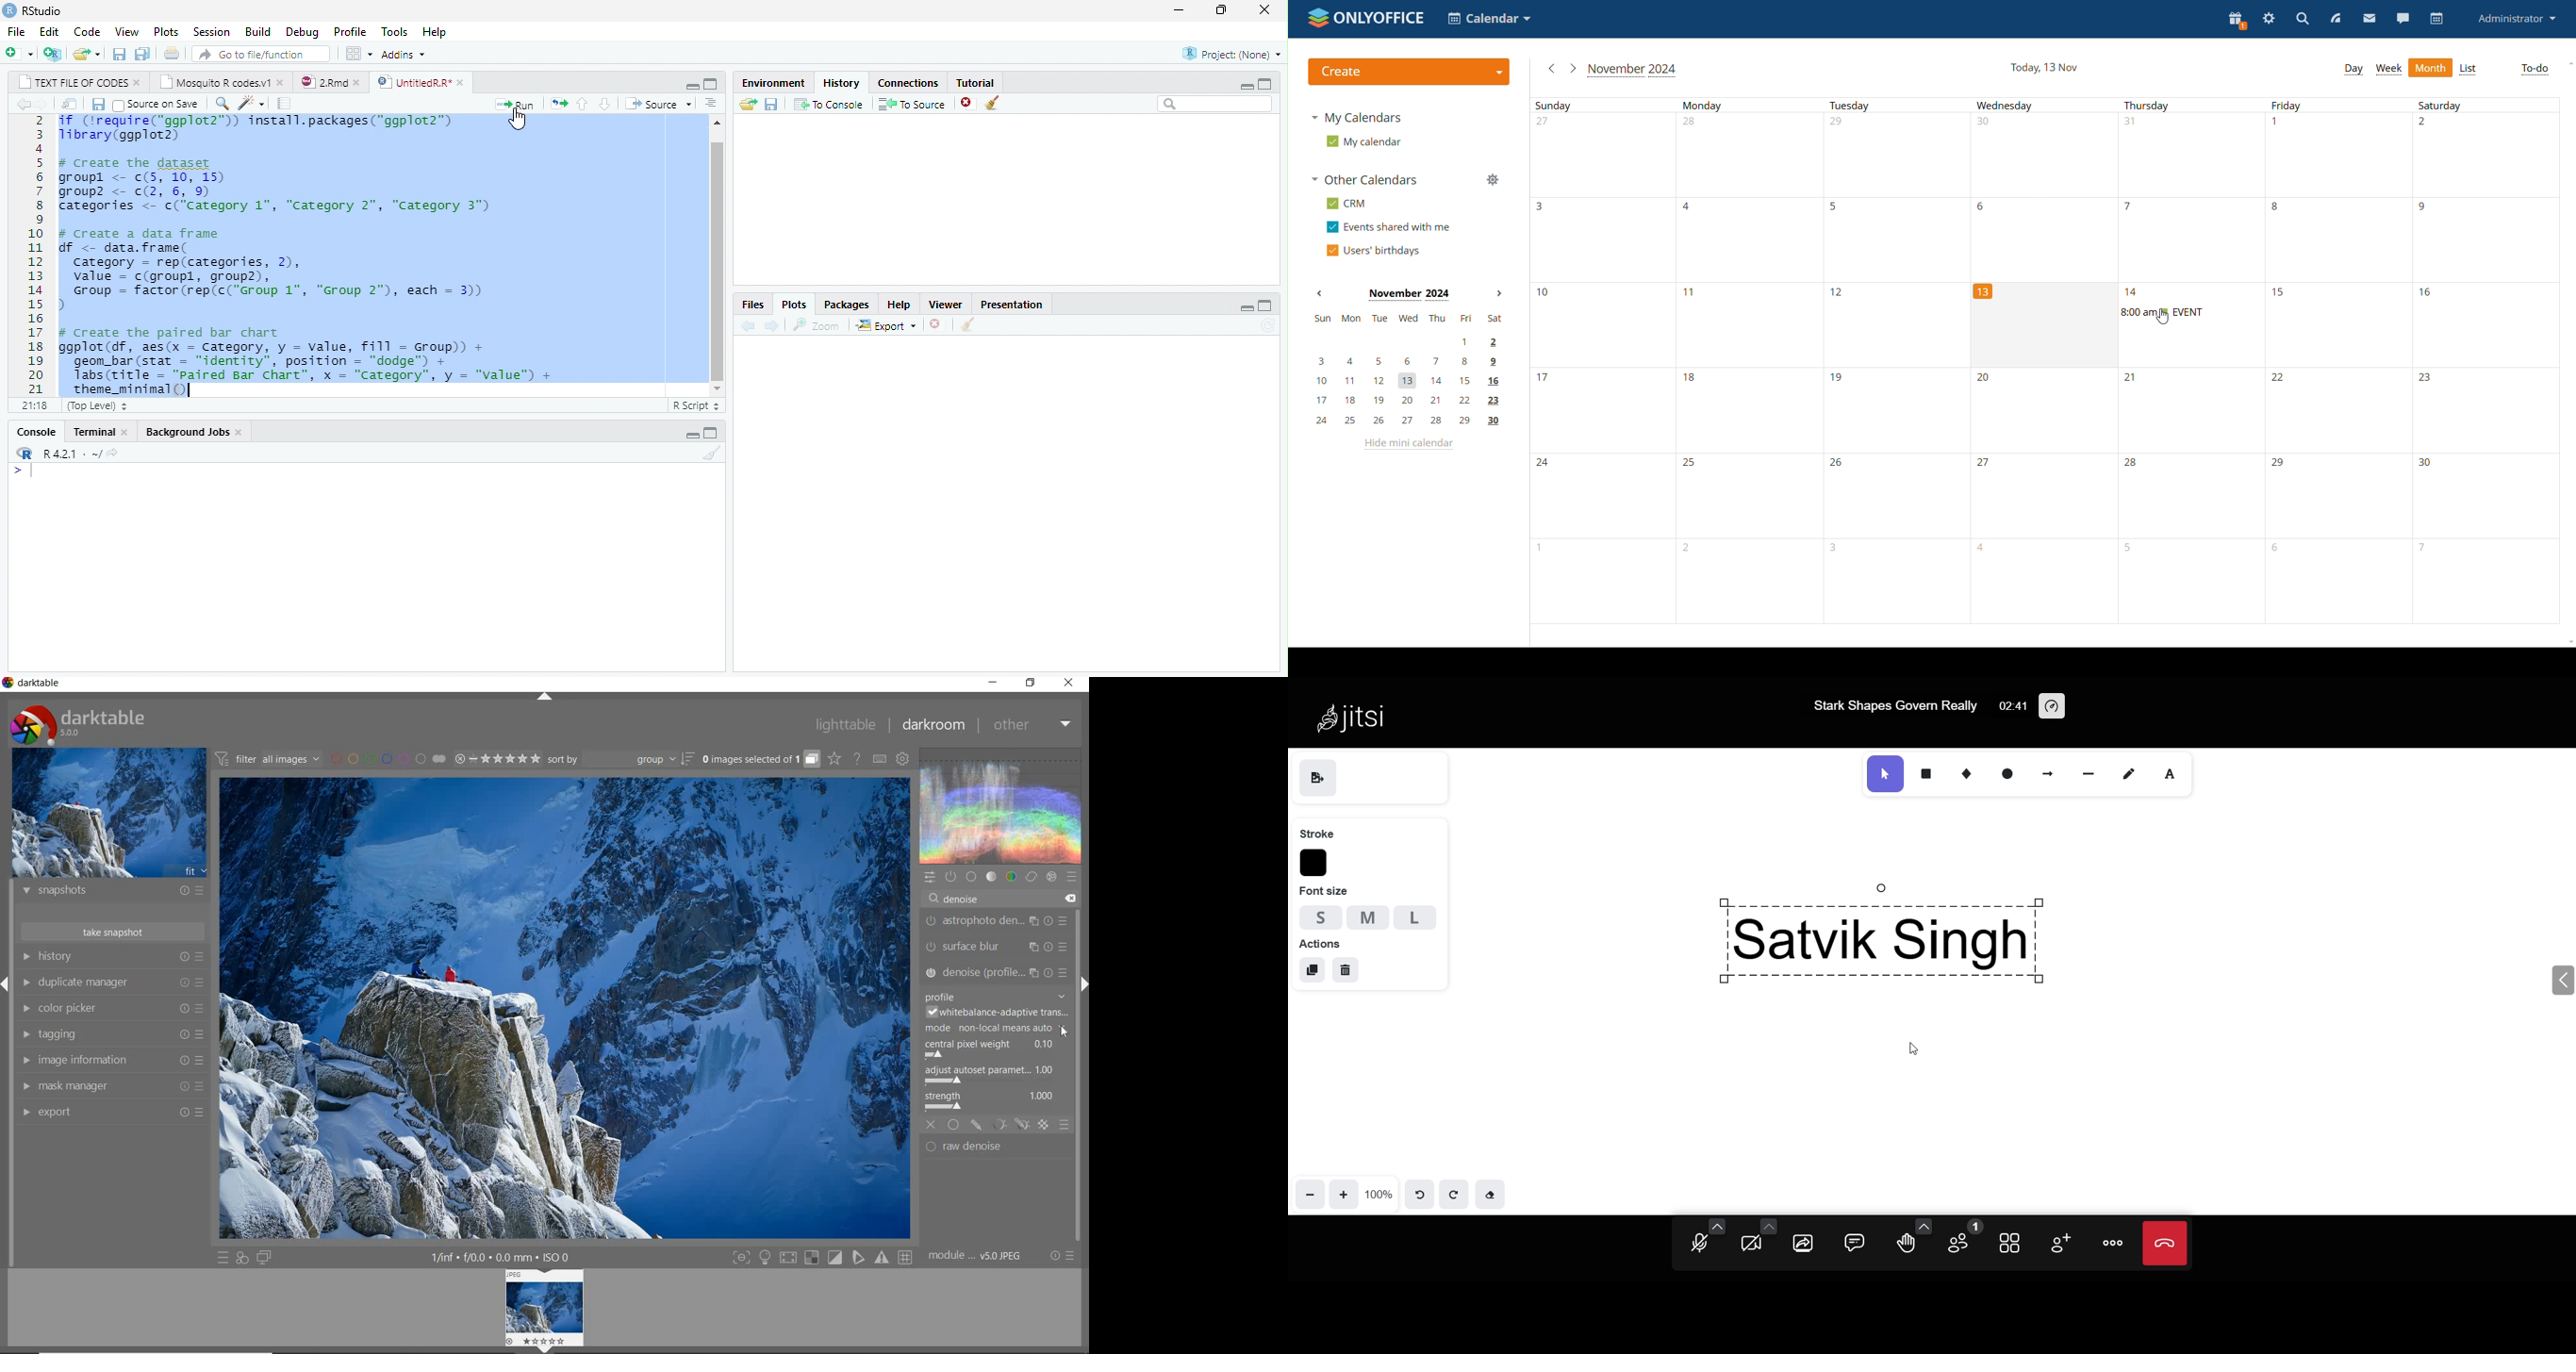 This screenshot has width=2576, height=1372. I want to click on zoom out, so click(1311, 1194).